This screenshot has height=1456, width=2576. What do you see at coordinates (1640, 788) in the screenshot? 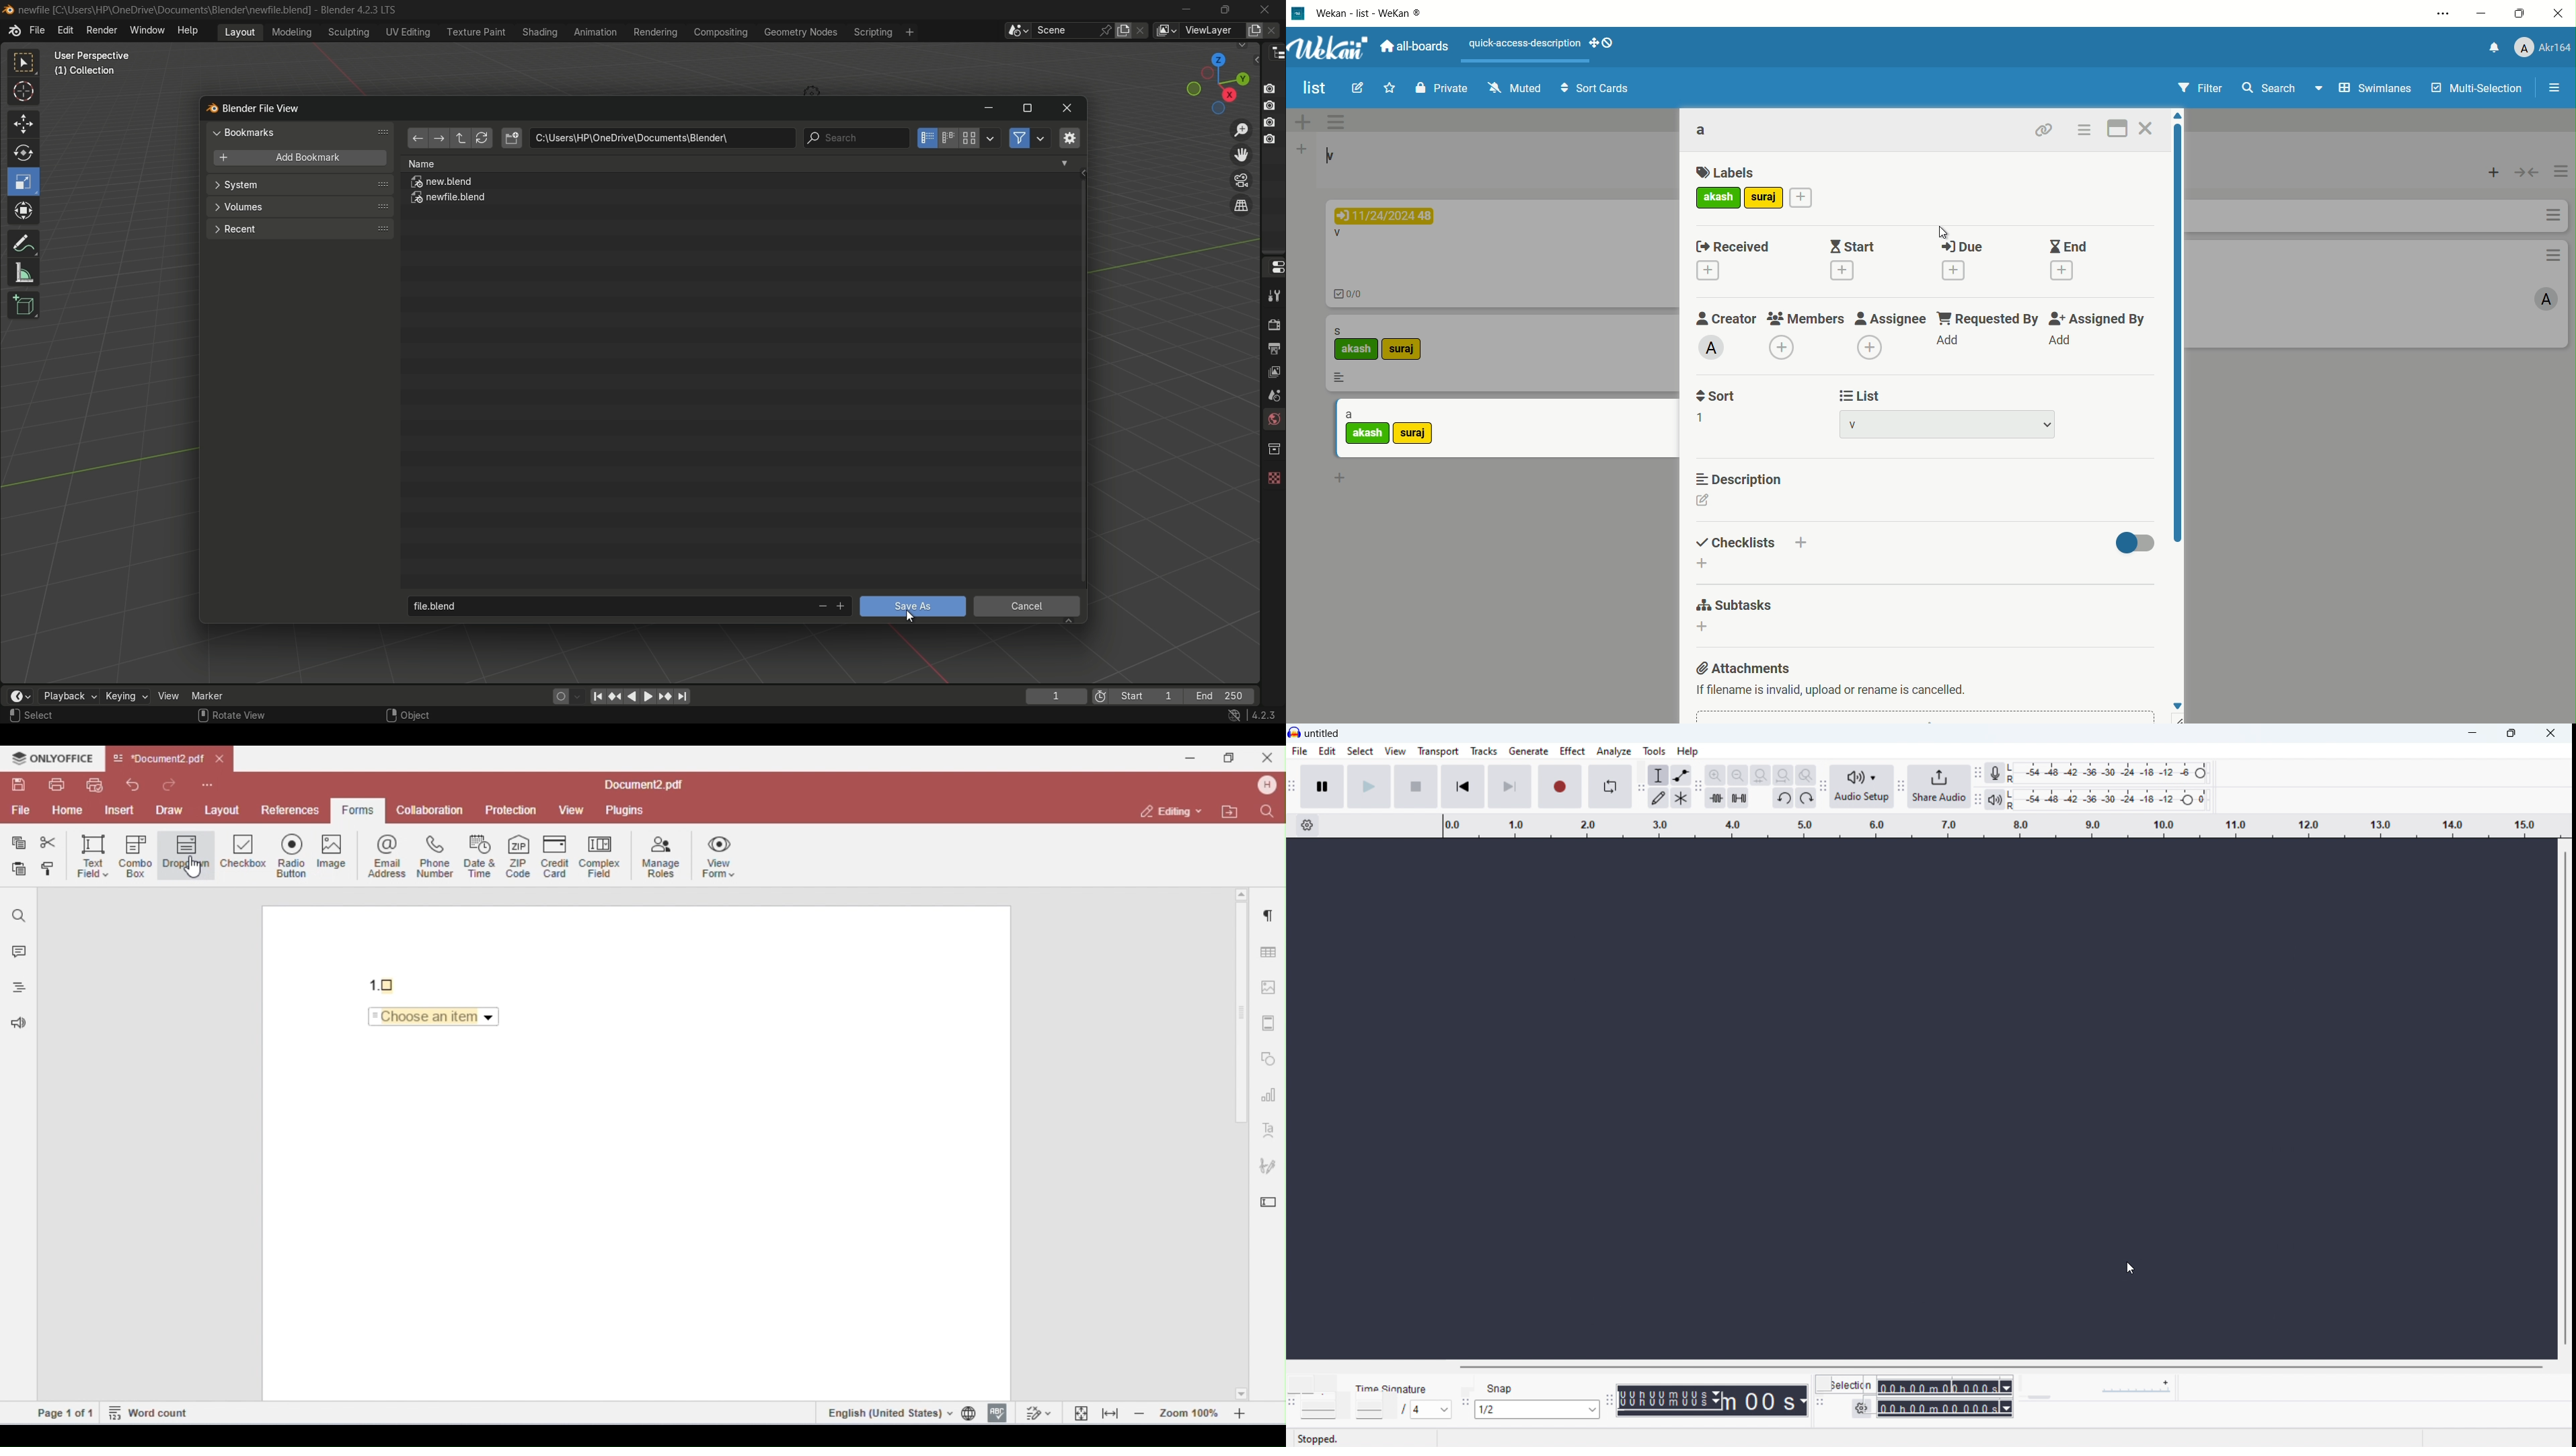
I see `tools toolbar` at bounding box center [1640, 788].